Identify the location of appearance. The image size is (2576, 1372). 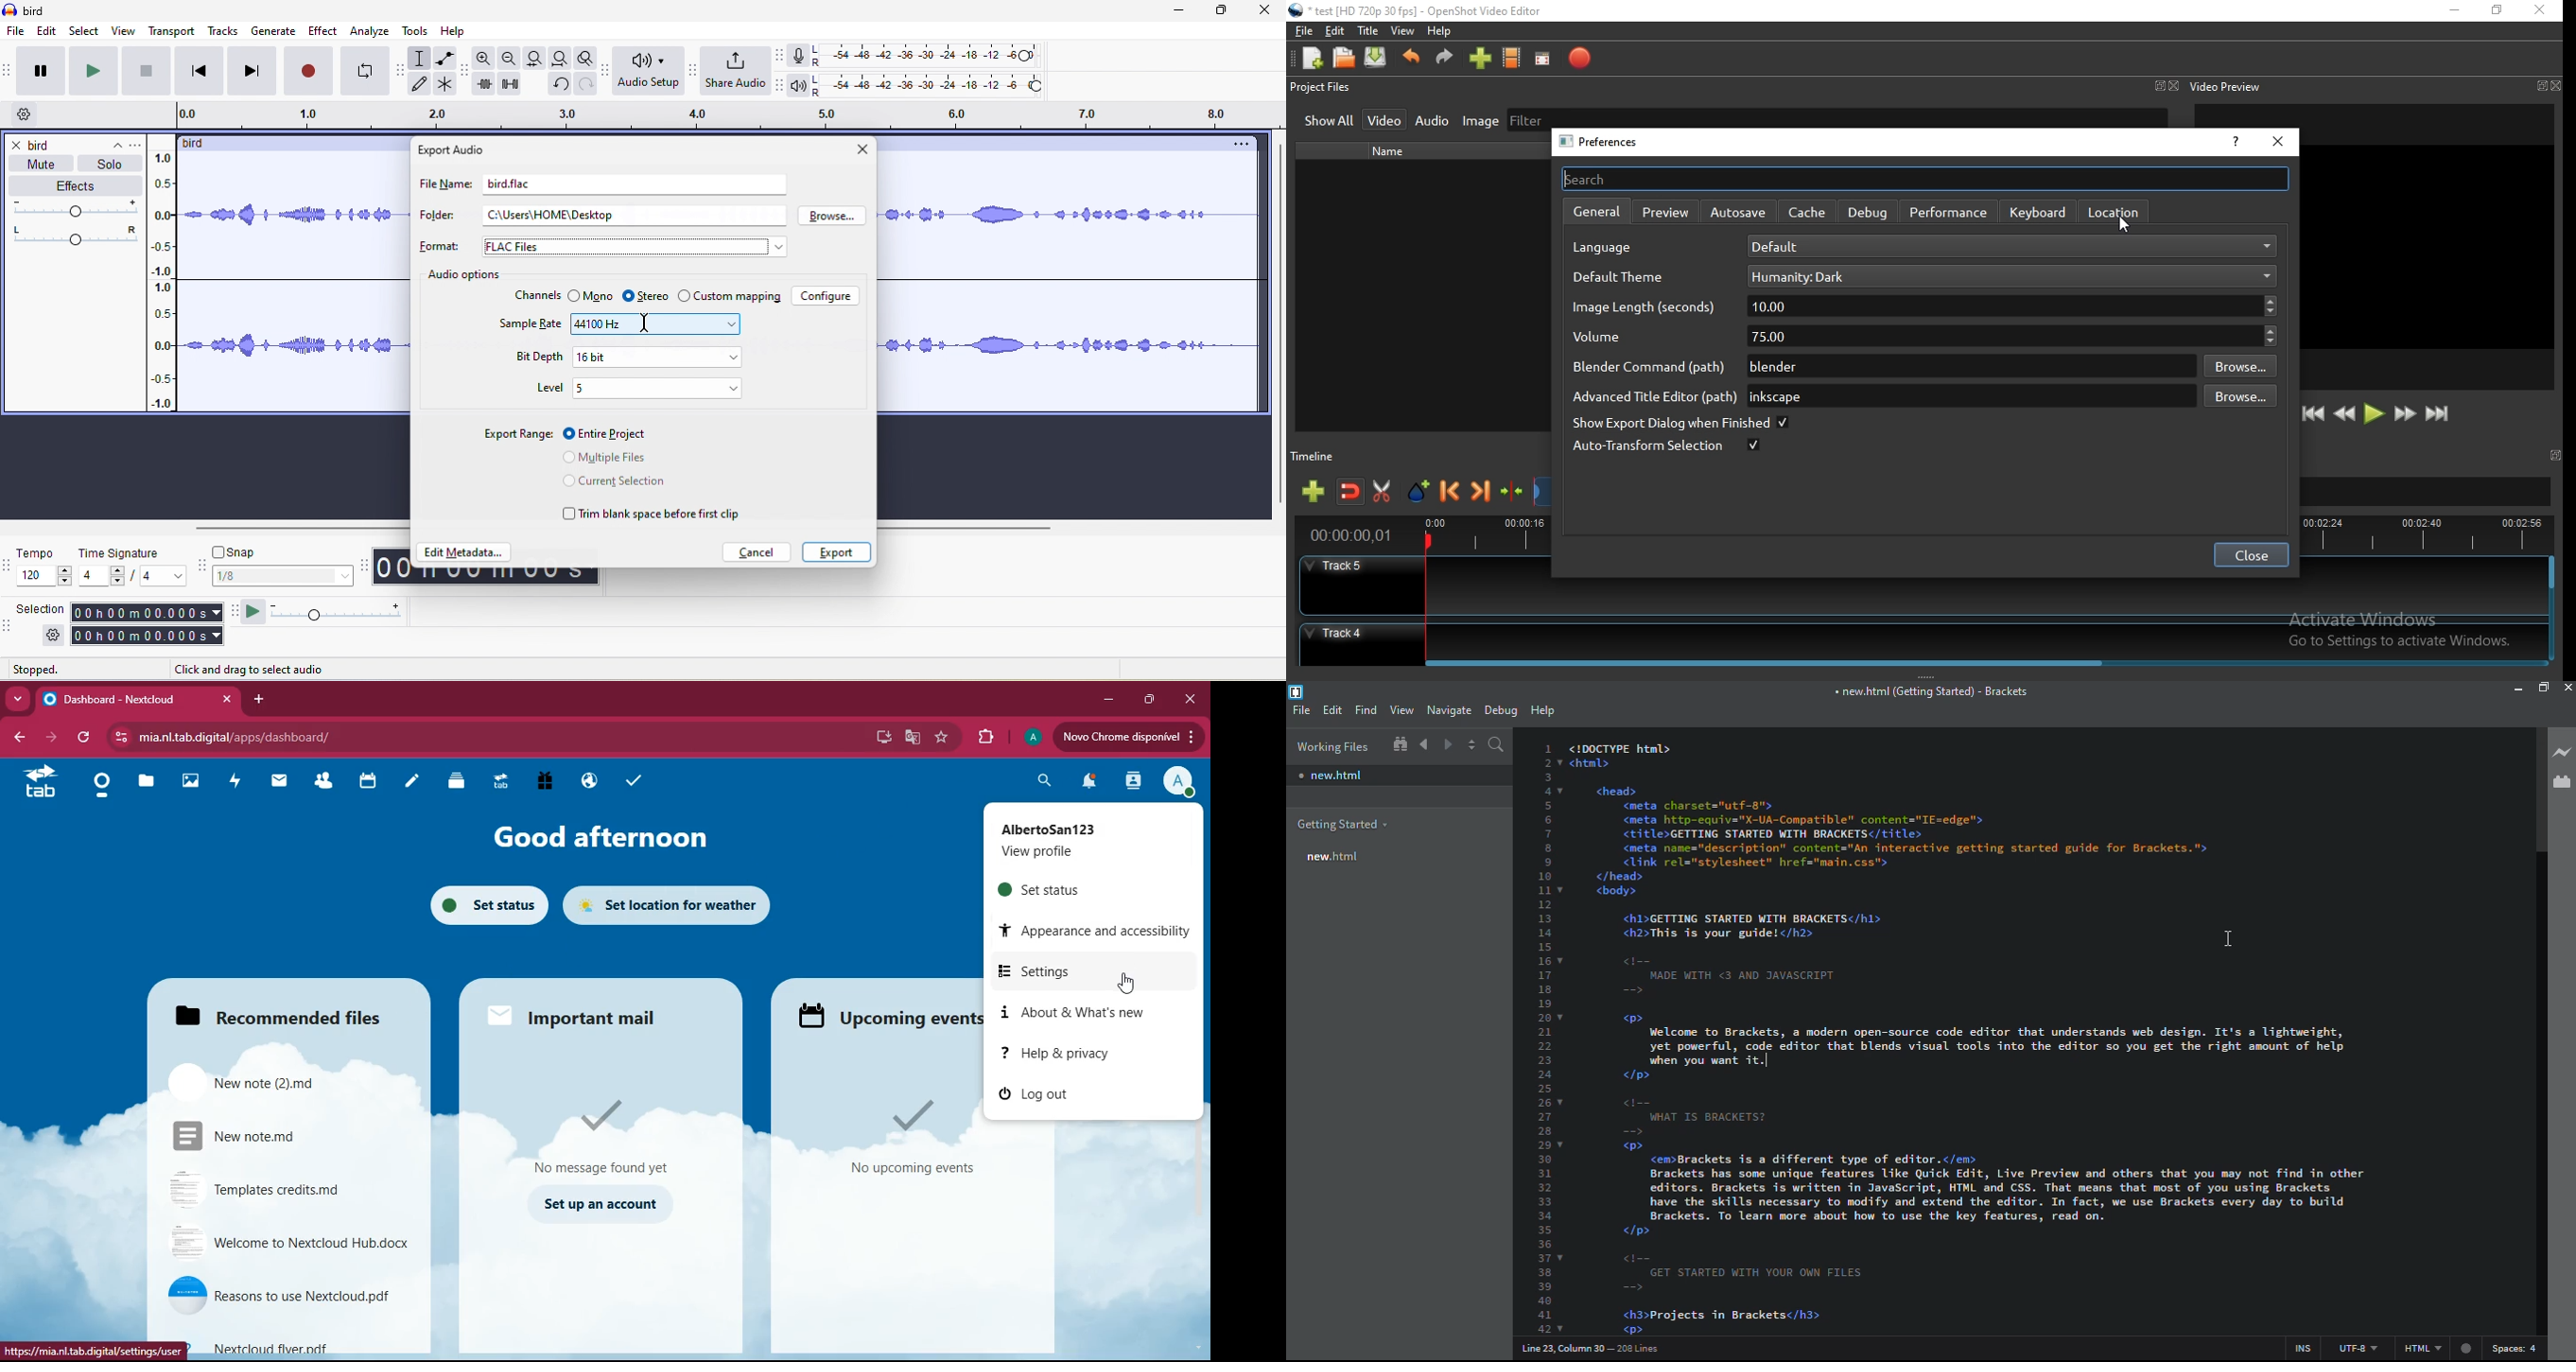
(1098, 930).